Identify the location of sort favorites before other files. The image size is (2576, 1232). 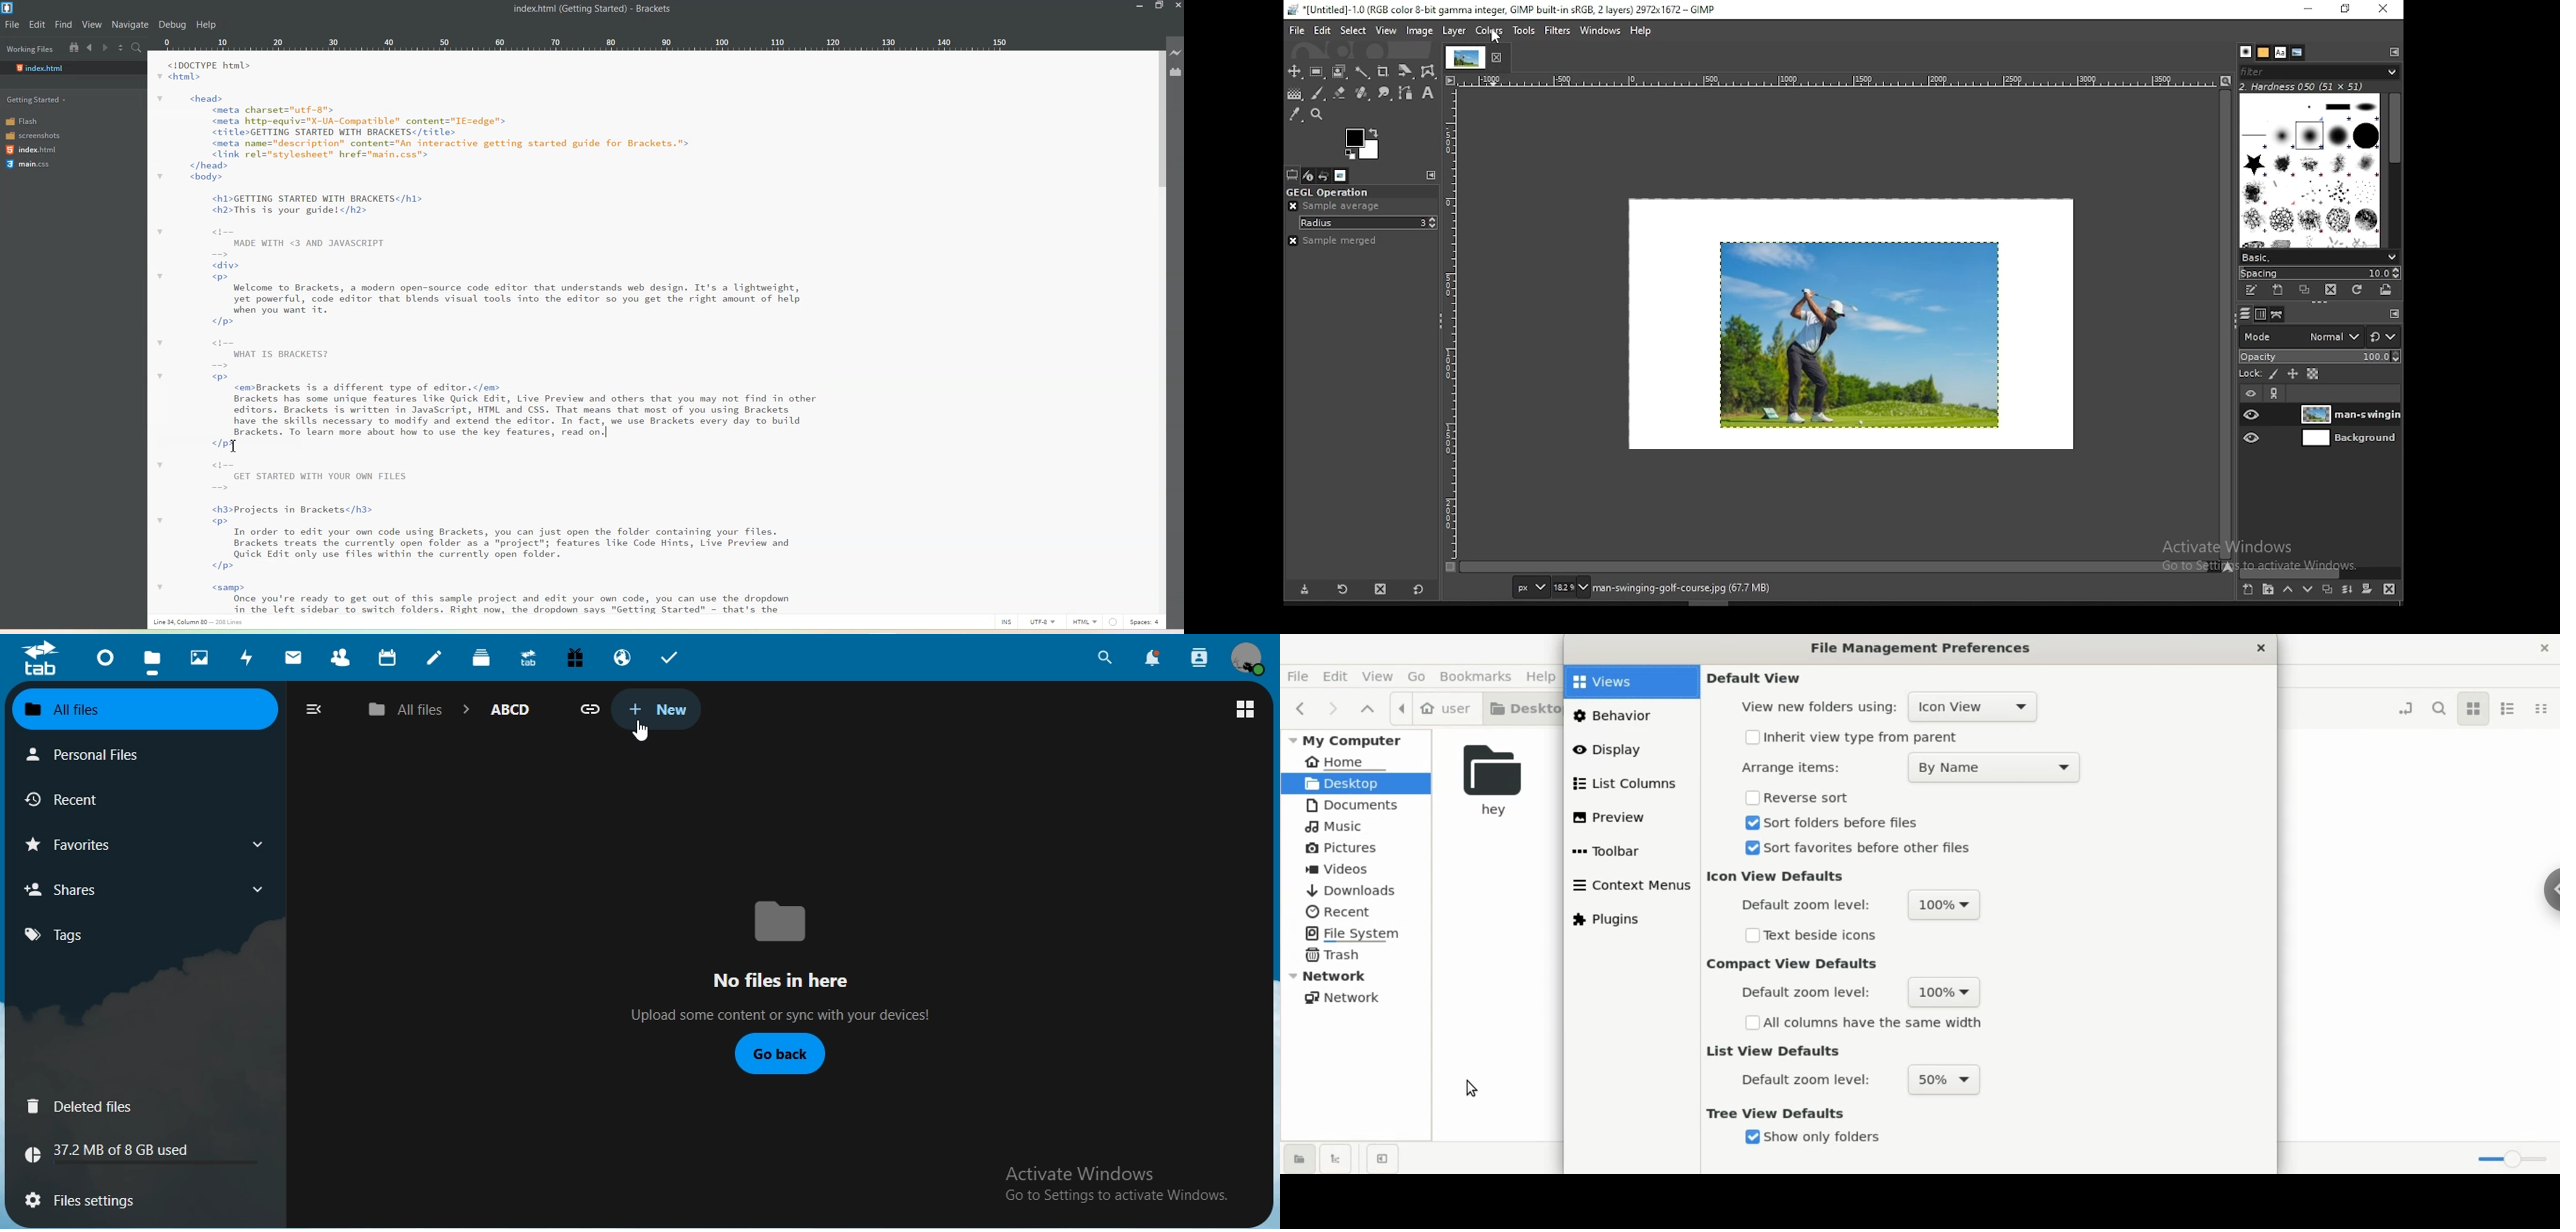
(1881, 847).